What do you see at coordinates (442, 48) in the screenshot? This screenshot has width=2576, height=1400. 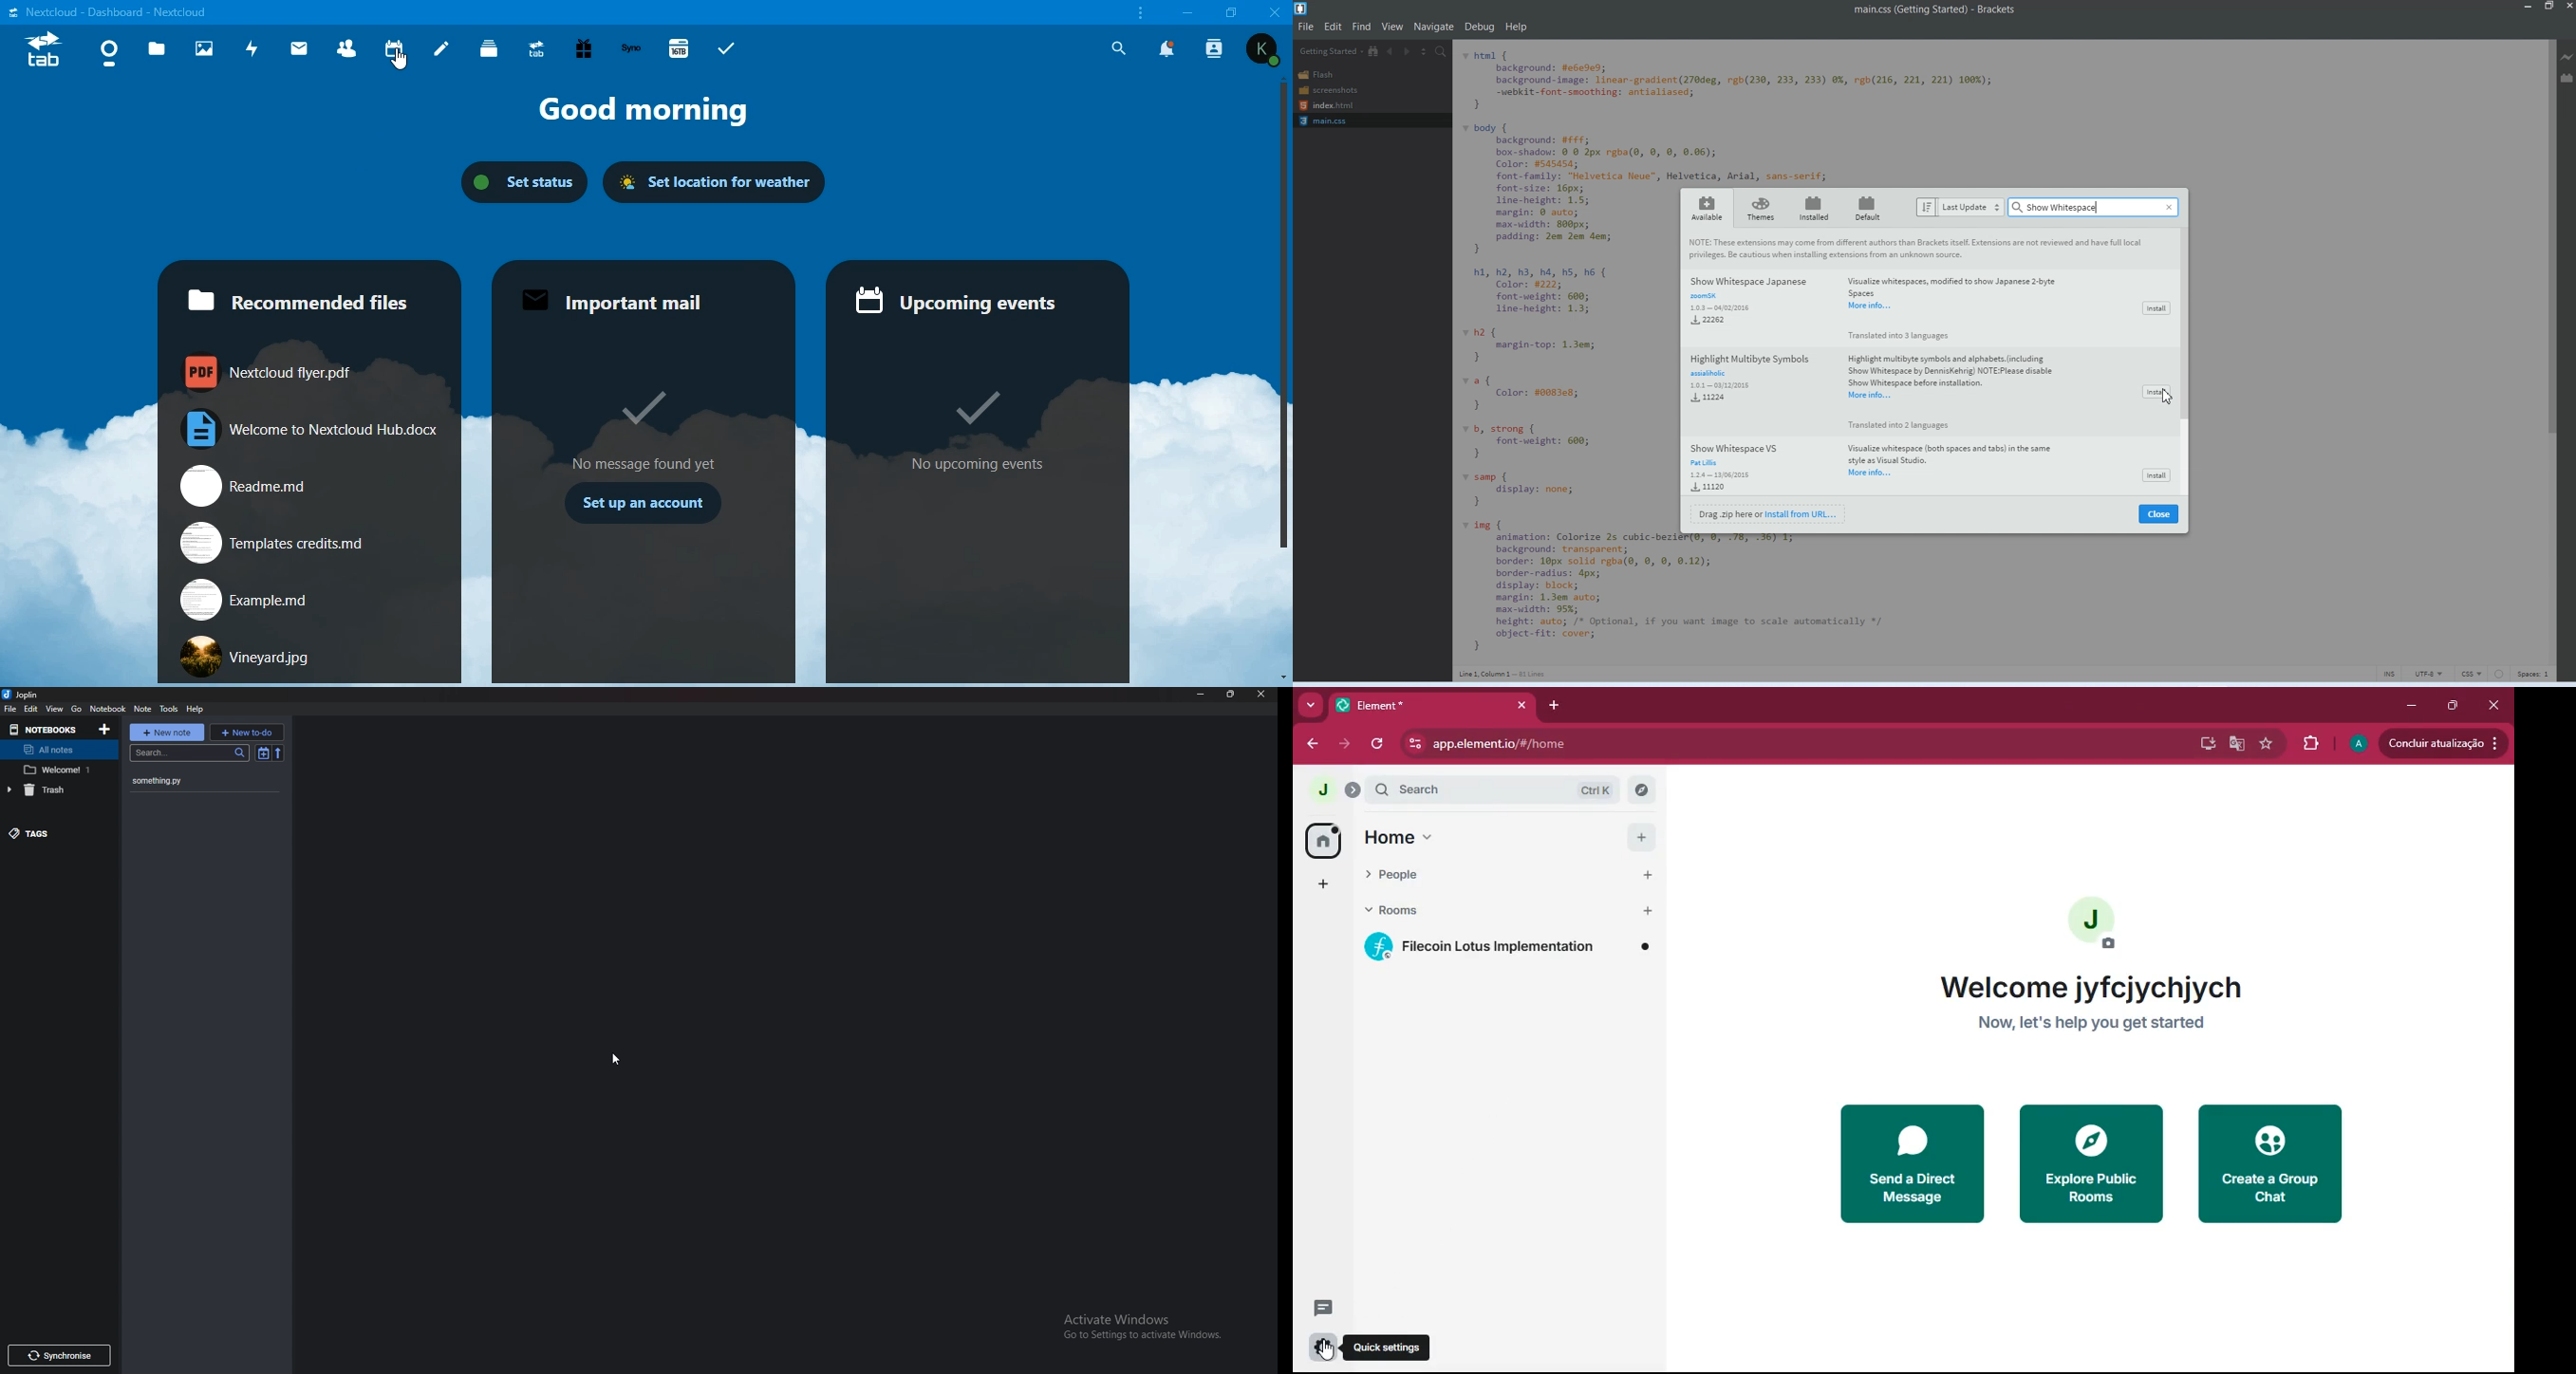 I see `notes` at bounding box center [442, 48].